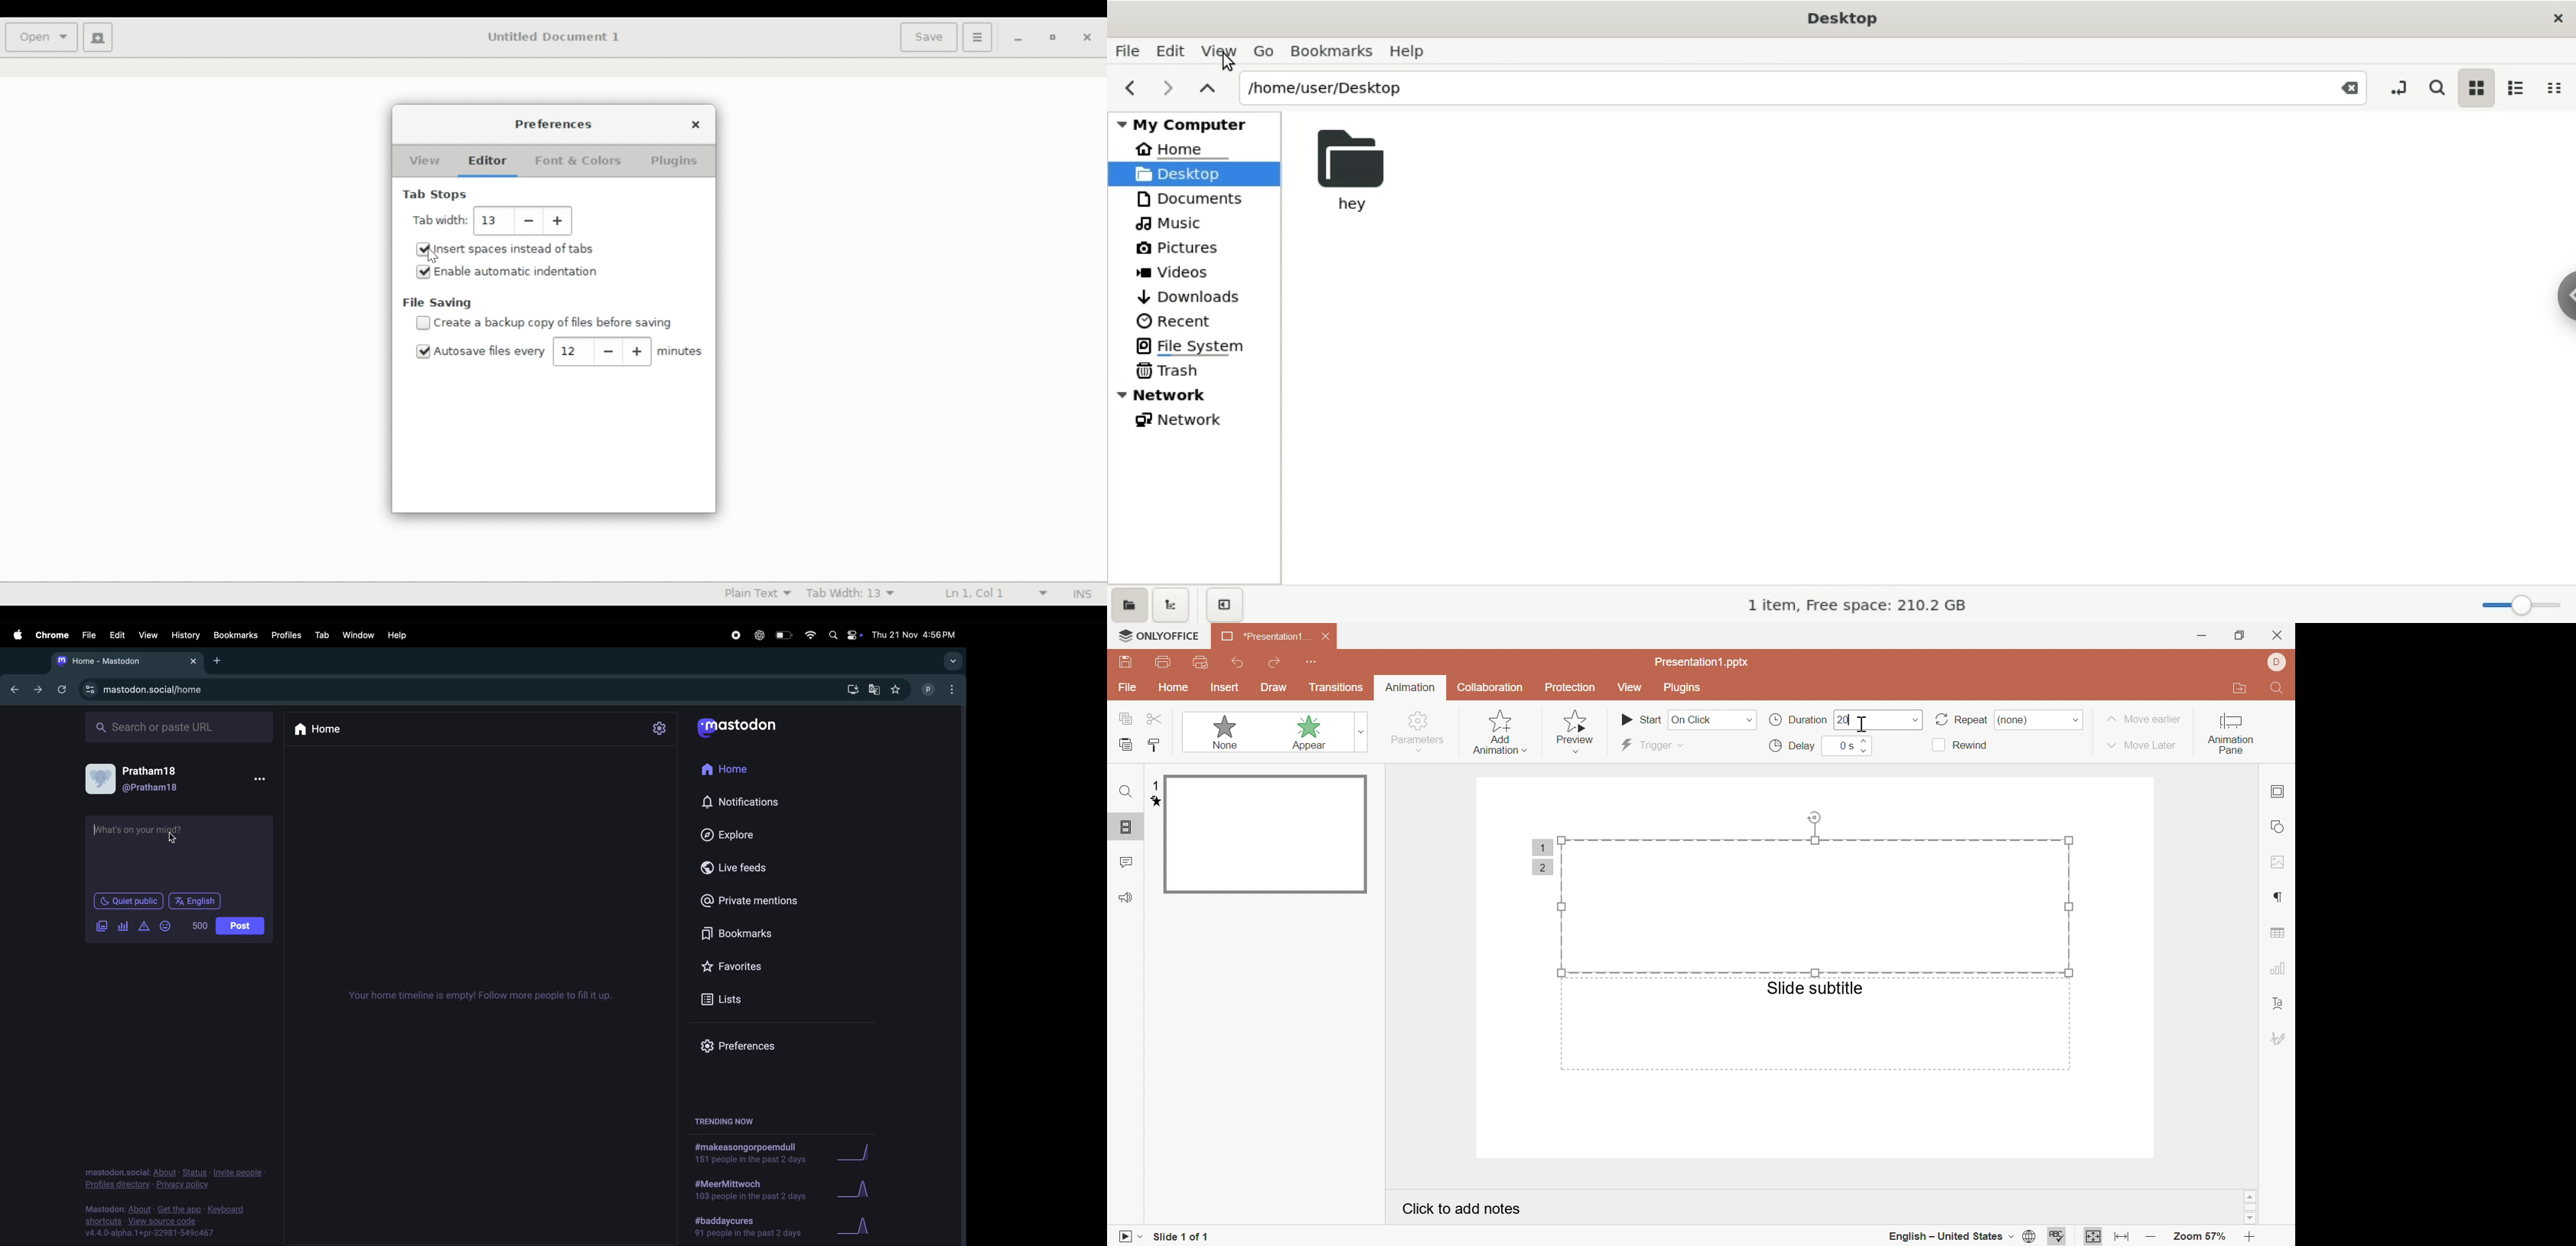 This screenshot has height=1260, width=2576. What do you see at coordinates (127, 661) in the screenshot?
I see `tab mastodon` at bounding box center [127, 661].